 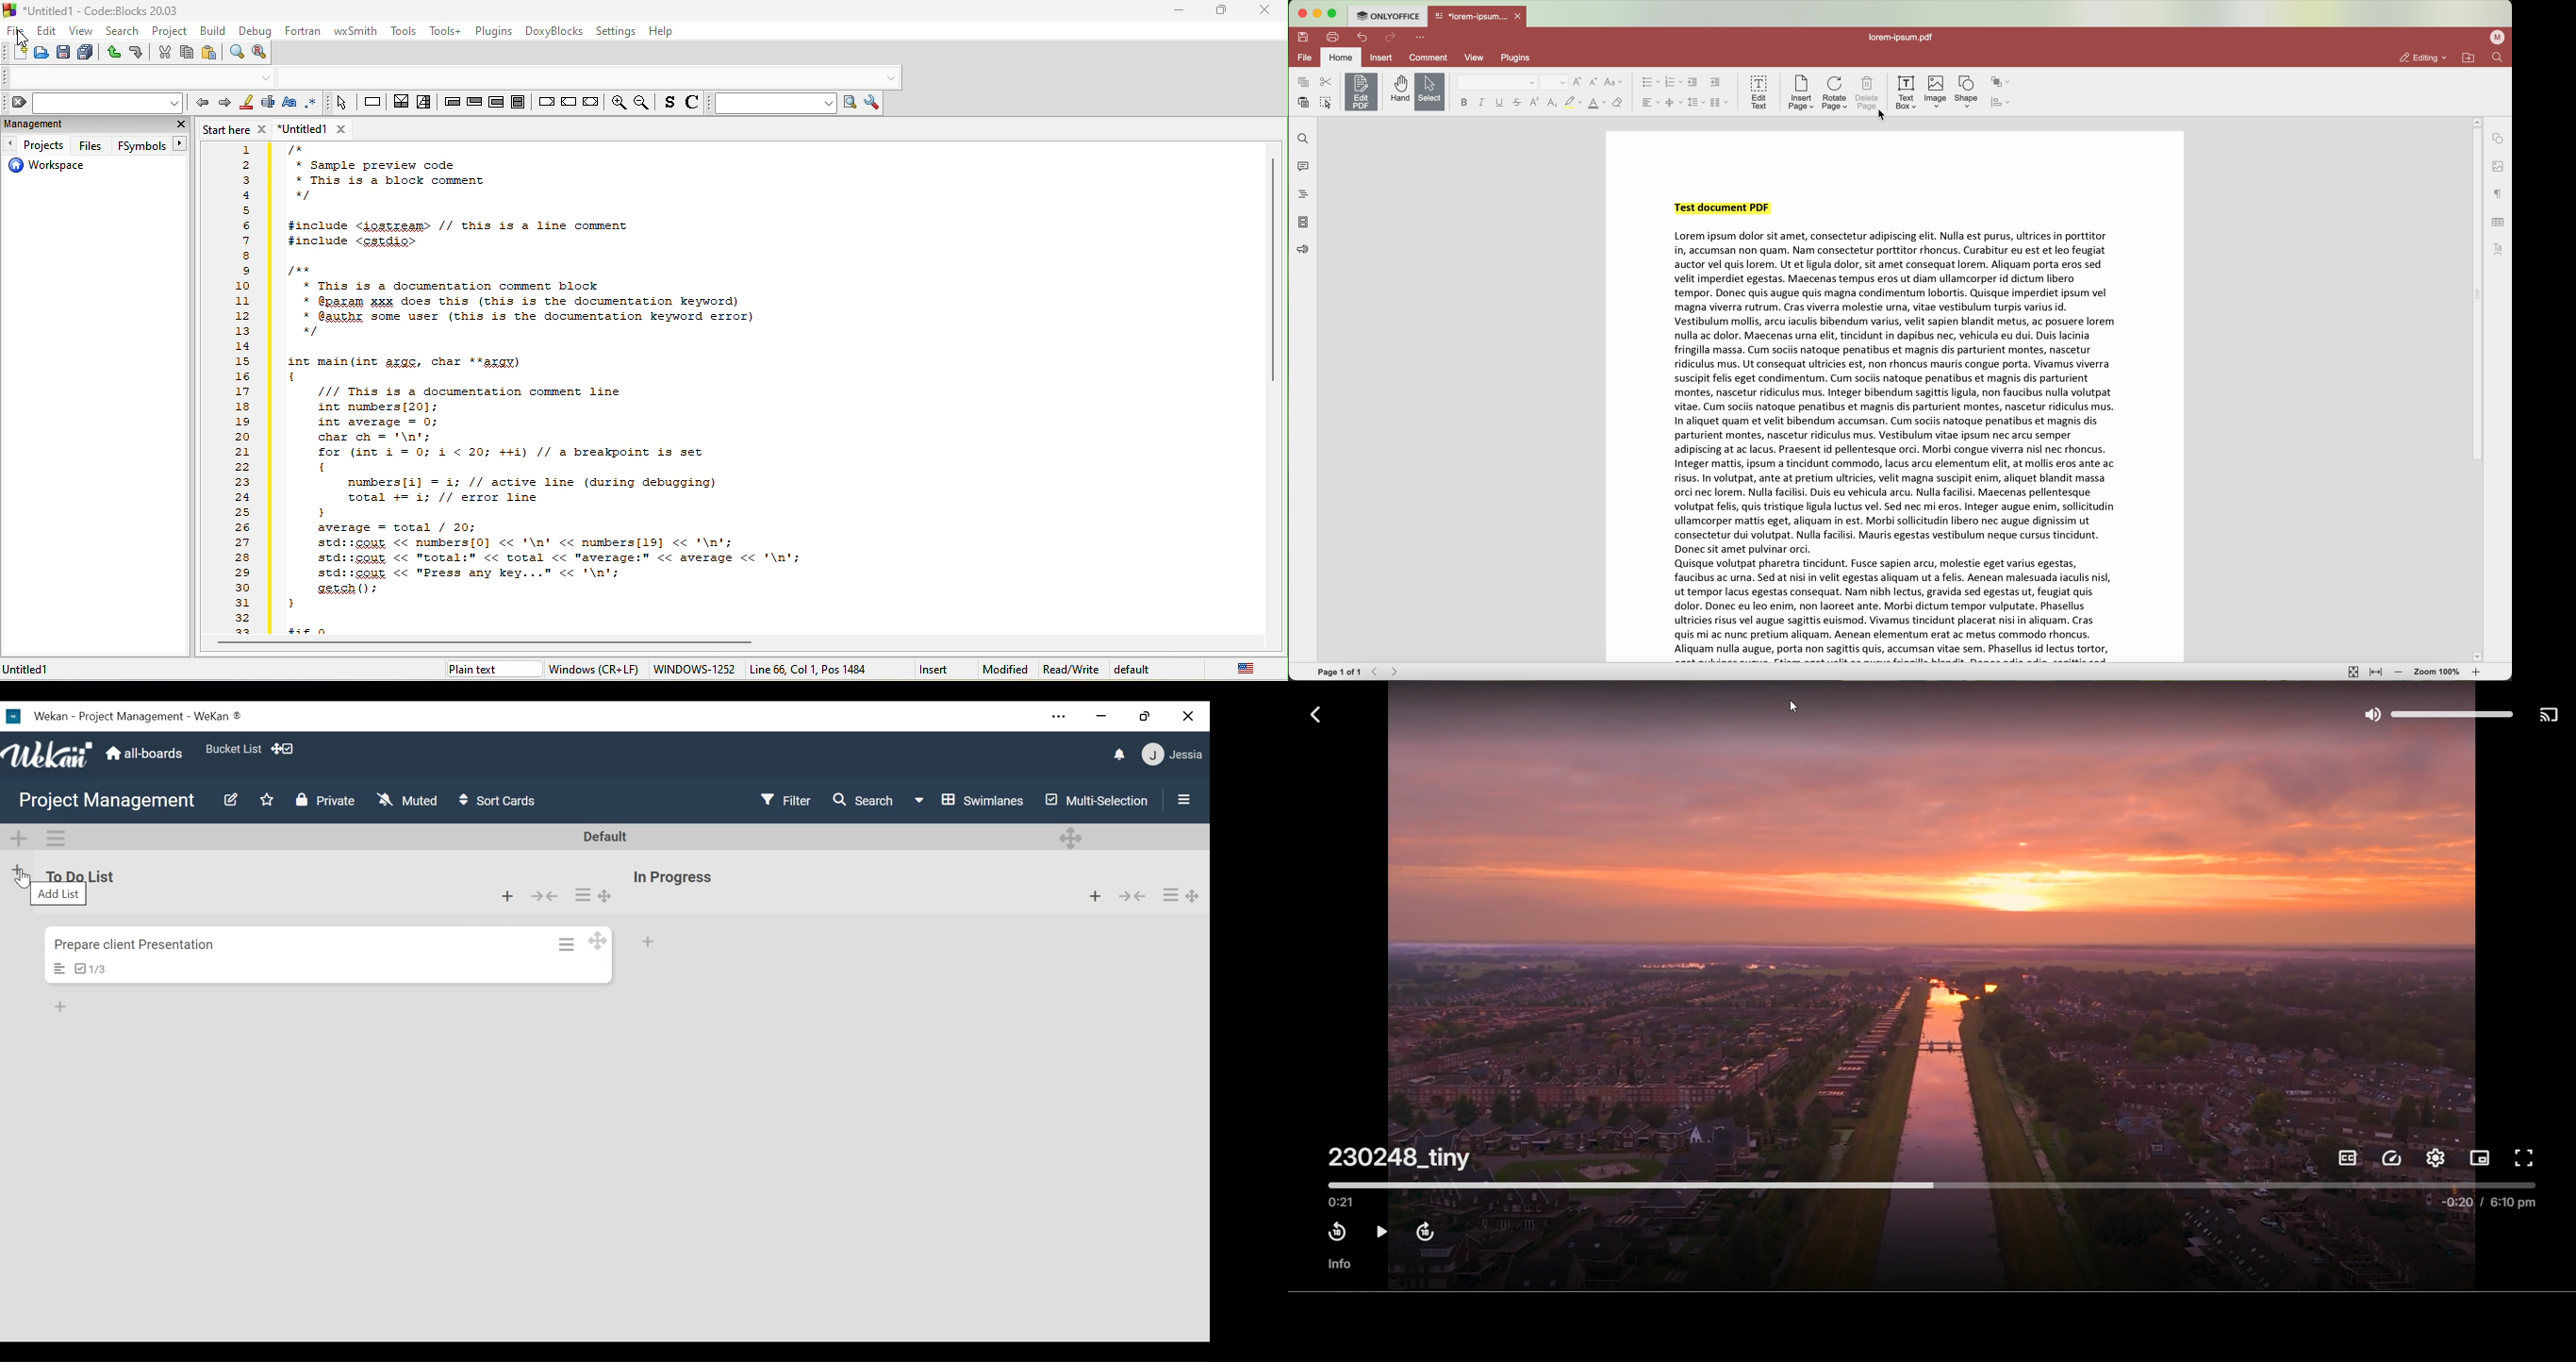 I want to click on played time 0:21, so click(x=1347, y=1204).